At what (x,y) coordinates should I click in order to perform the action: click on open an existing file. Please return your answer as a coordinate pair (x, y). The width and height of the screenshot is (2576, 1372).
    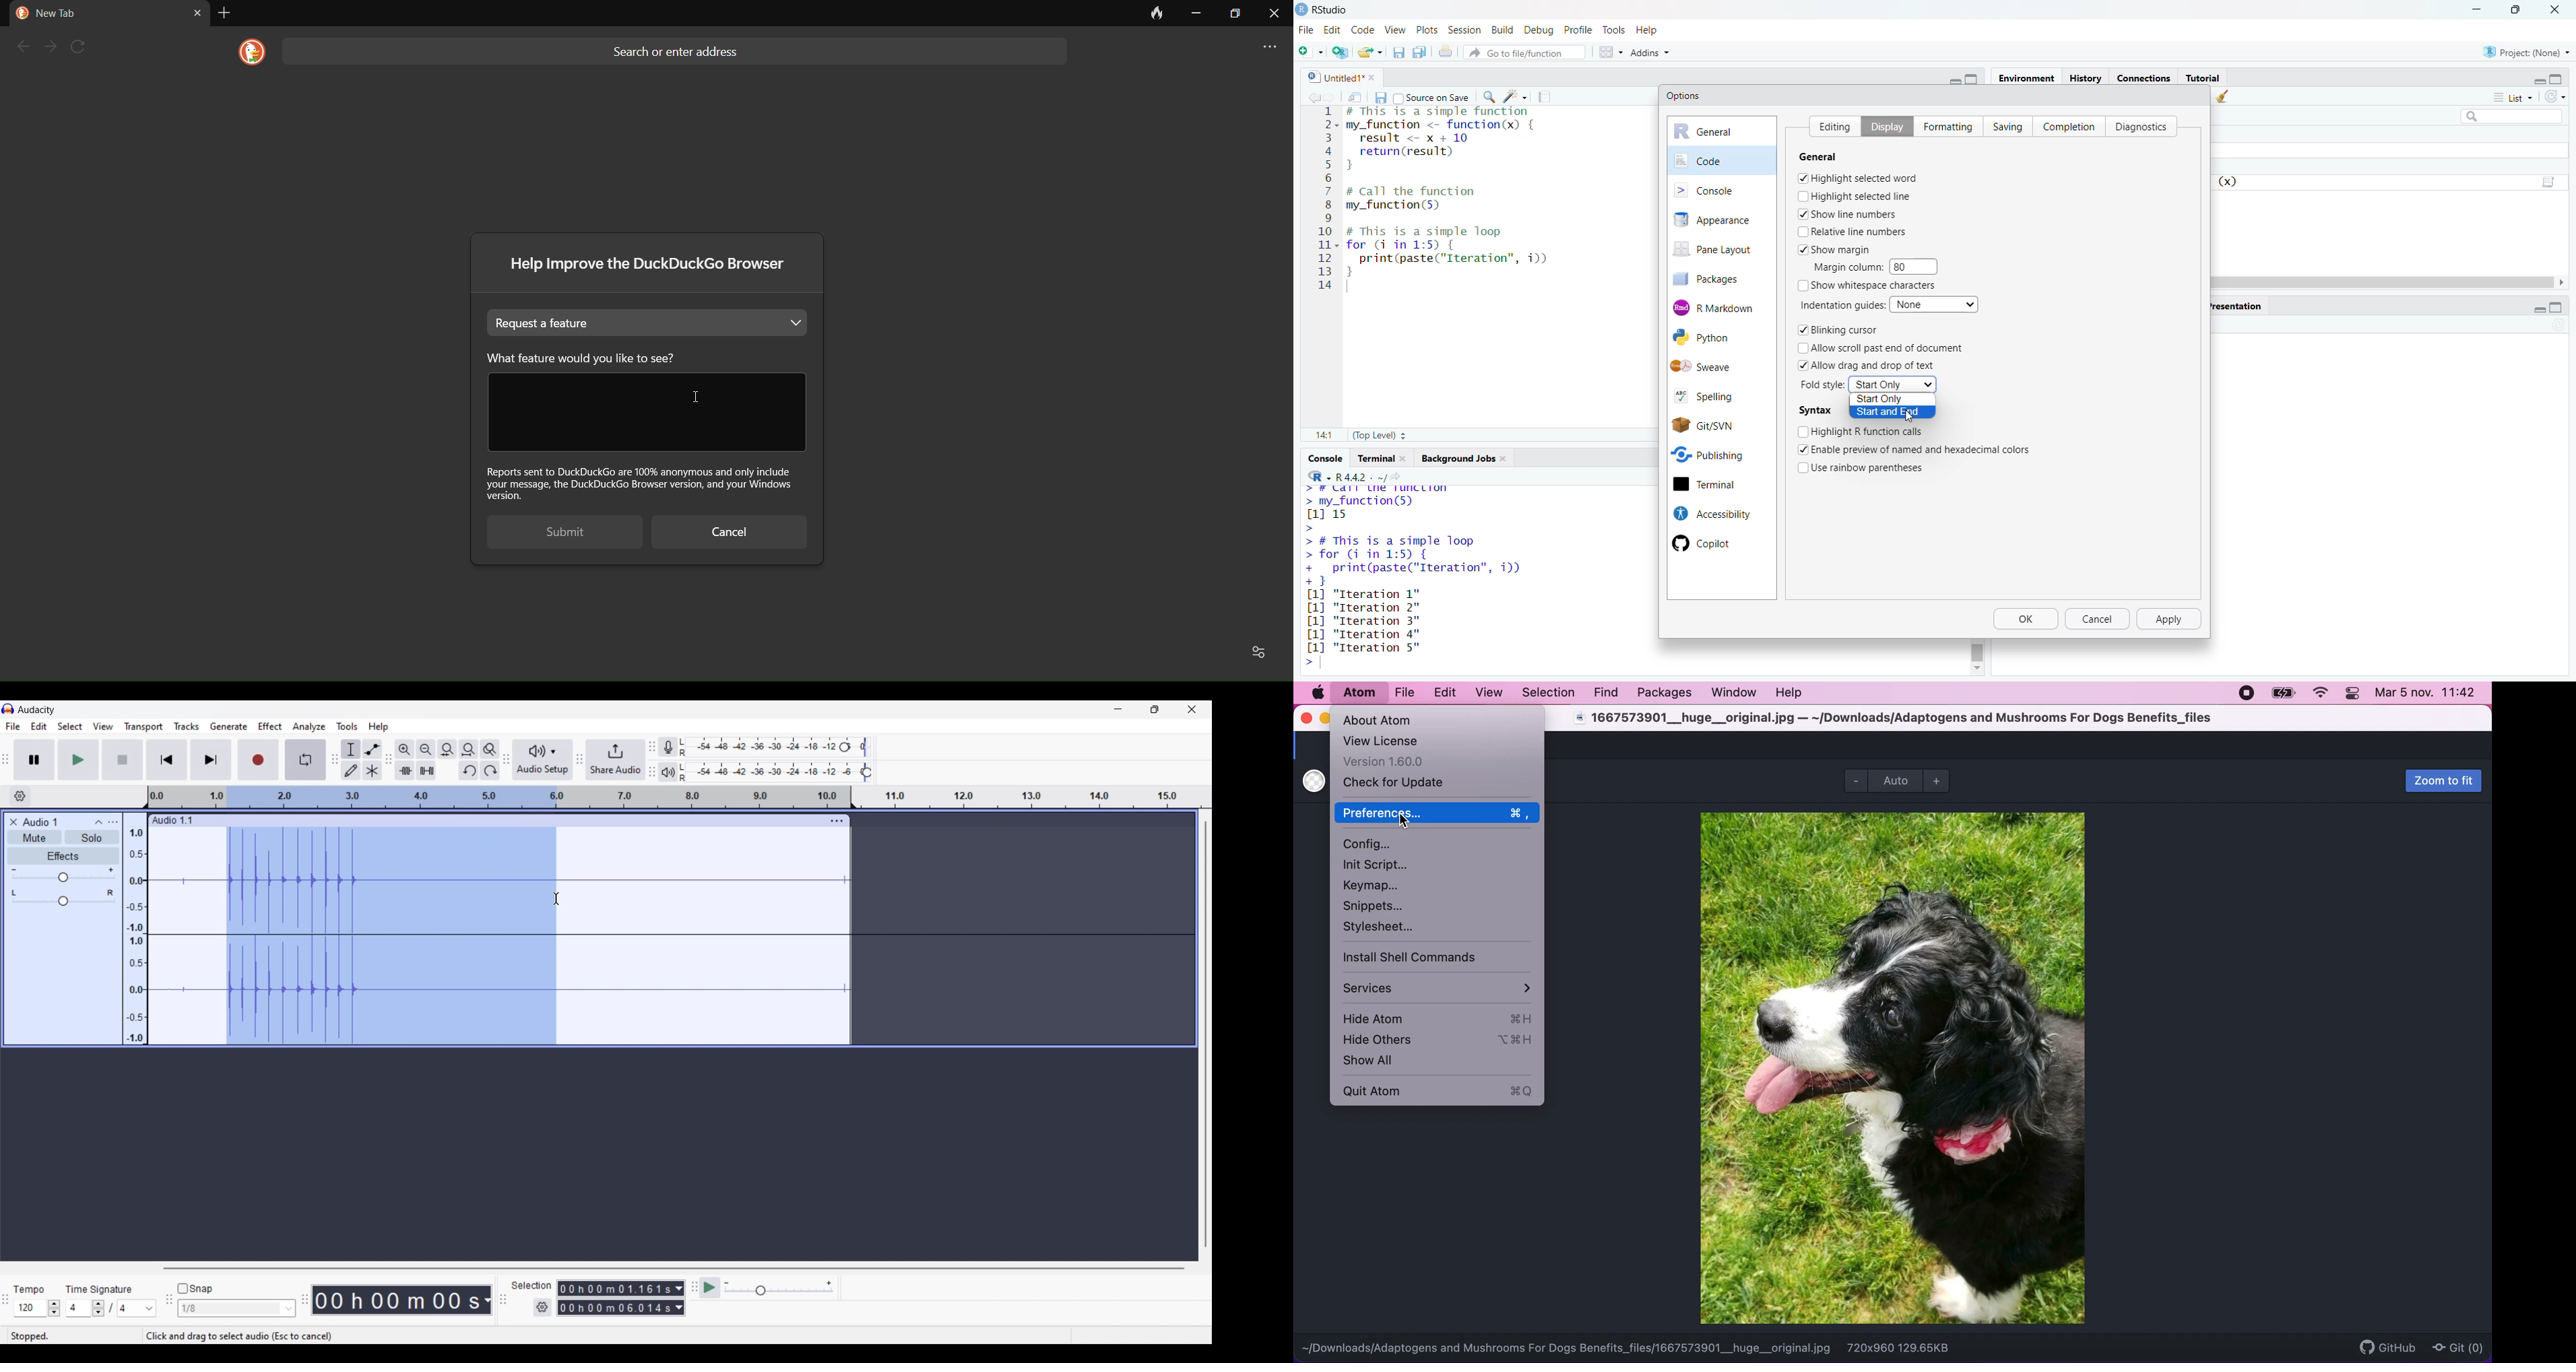
    Looking at the image, I should click on (1371, 51).